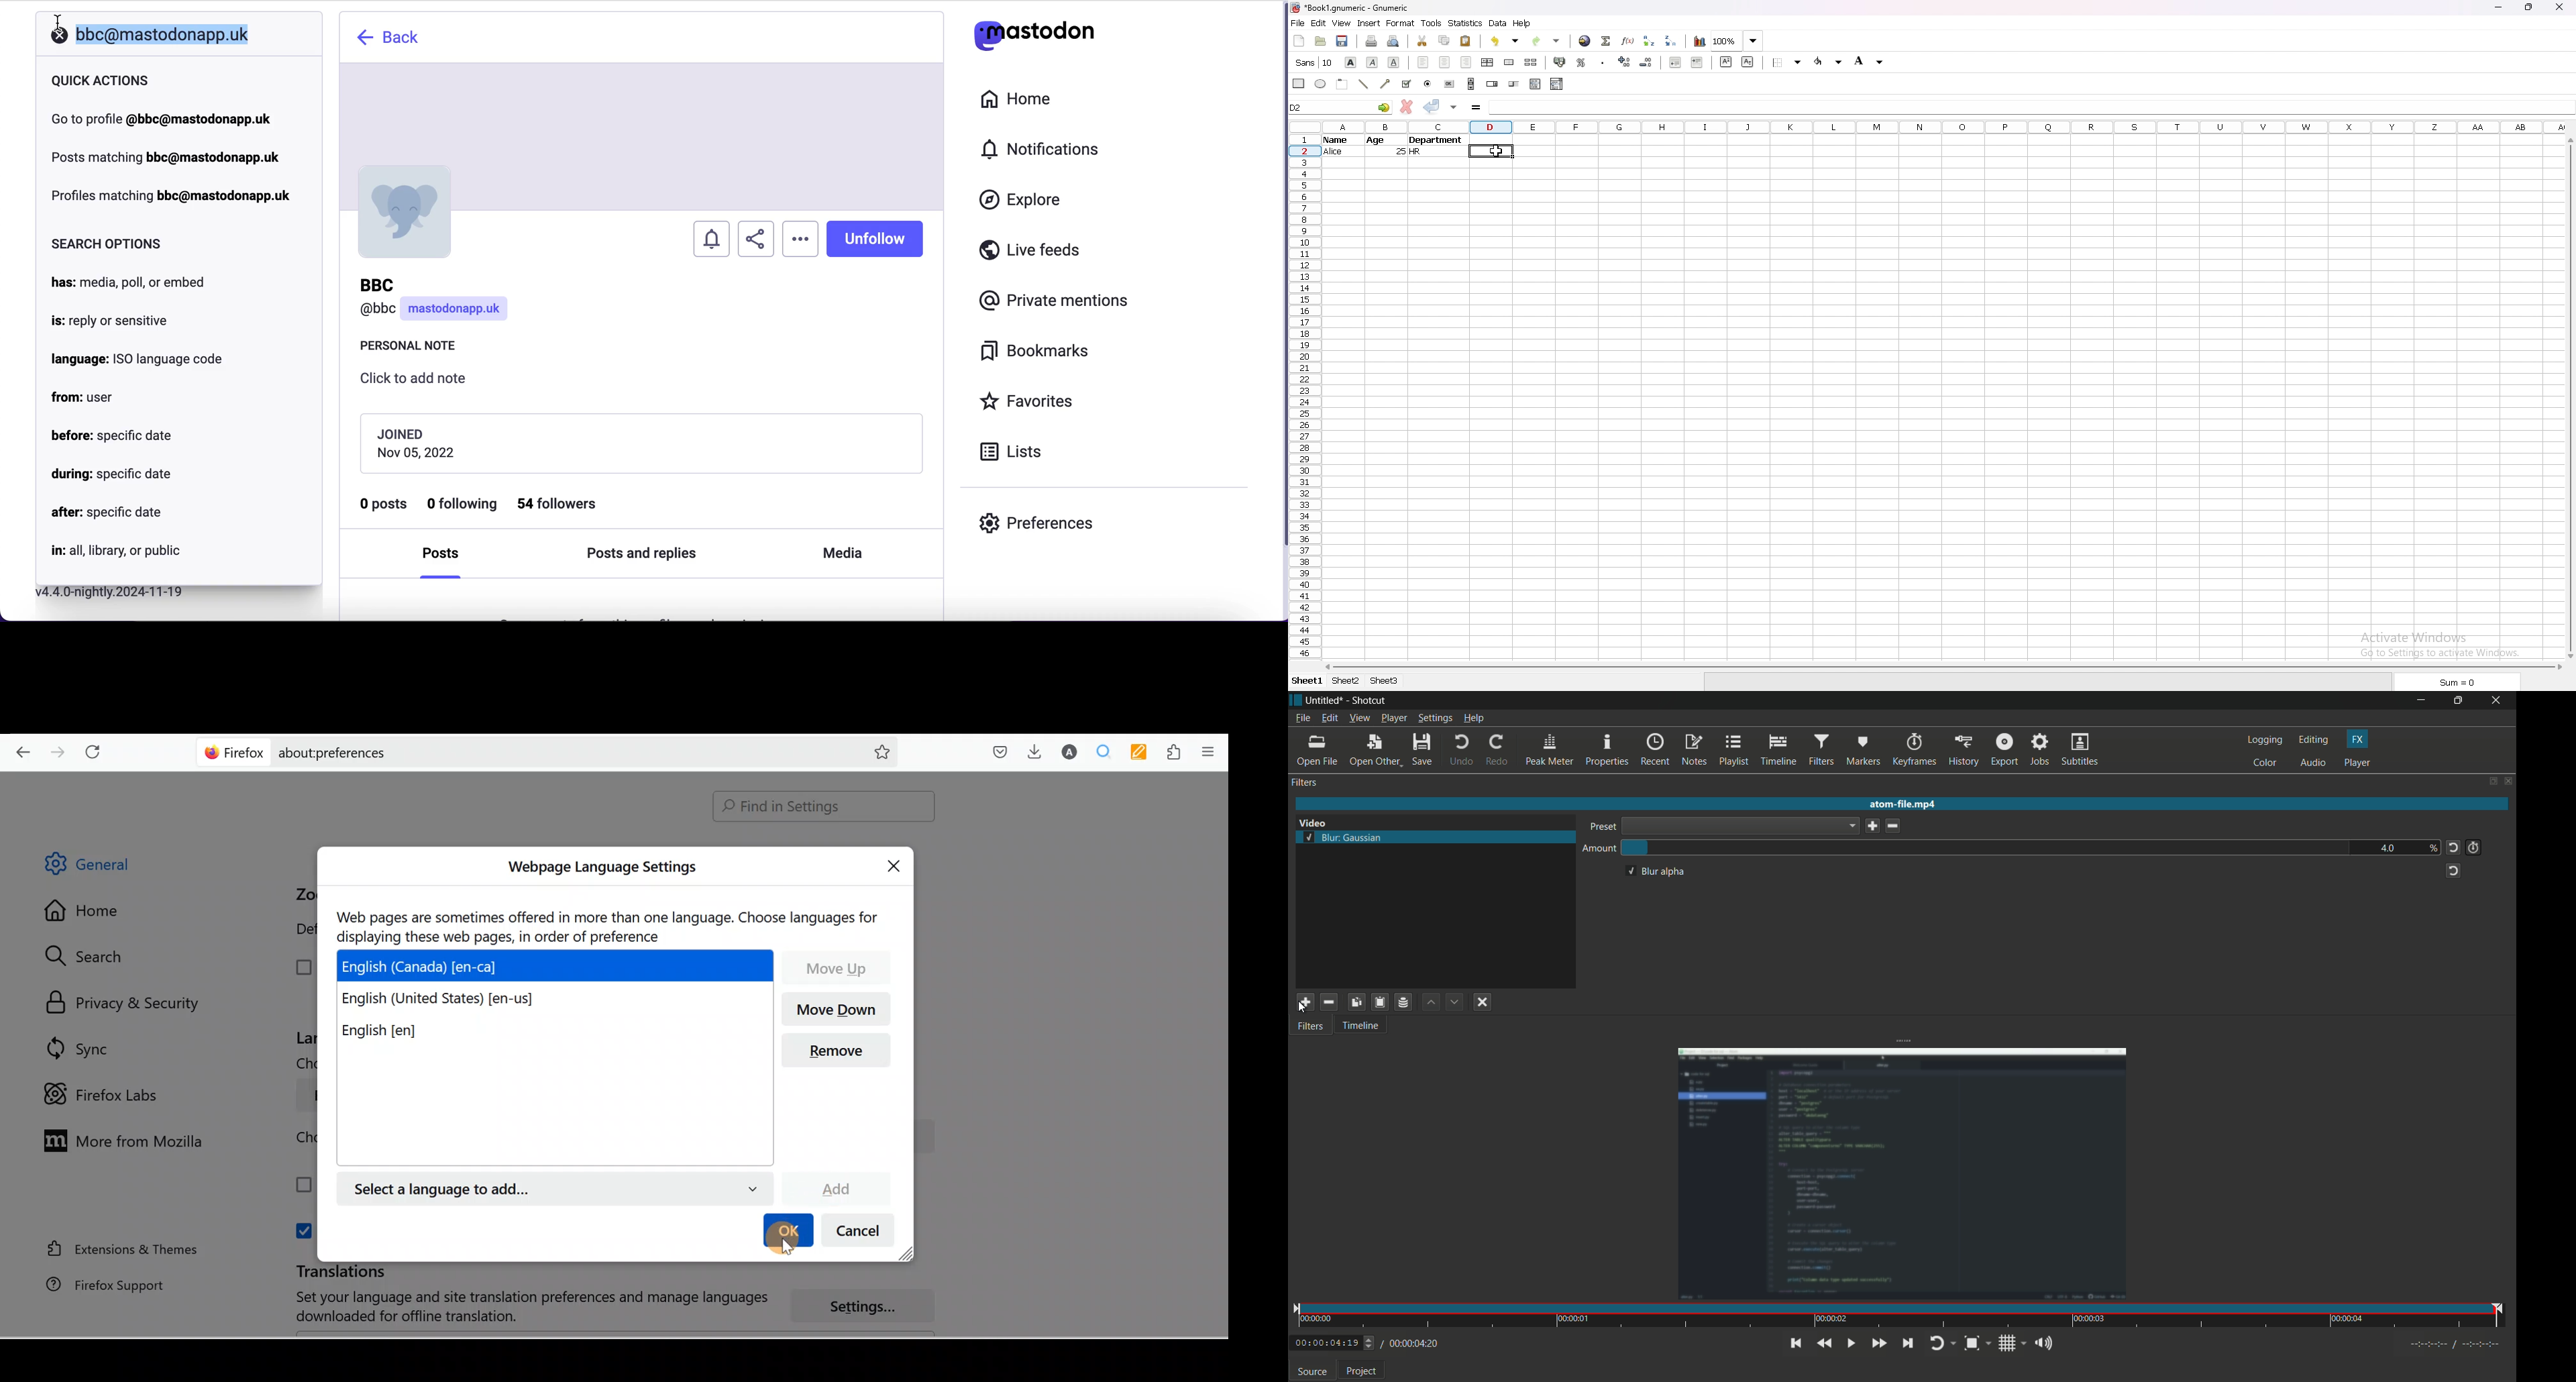 Image resolution: width=2576 pixels, height=1400 pixels. I want to click on after: specific date, so click(106, 515).